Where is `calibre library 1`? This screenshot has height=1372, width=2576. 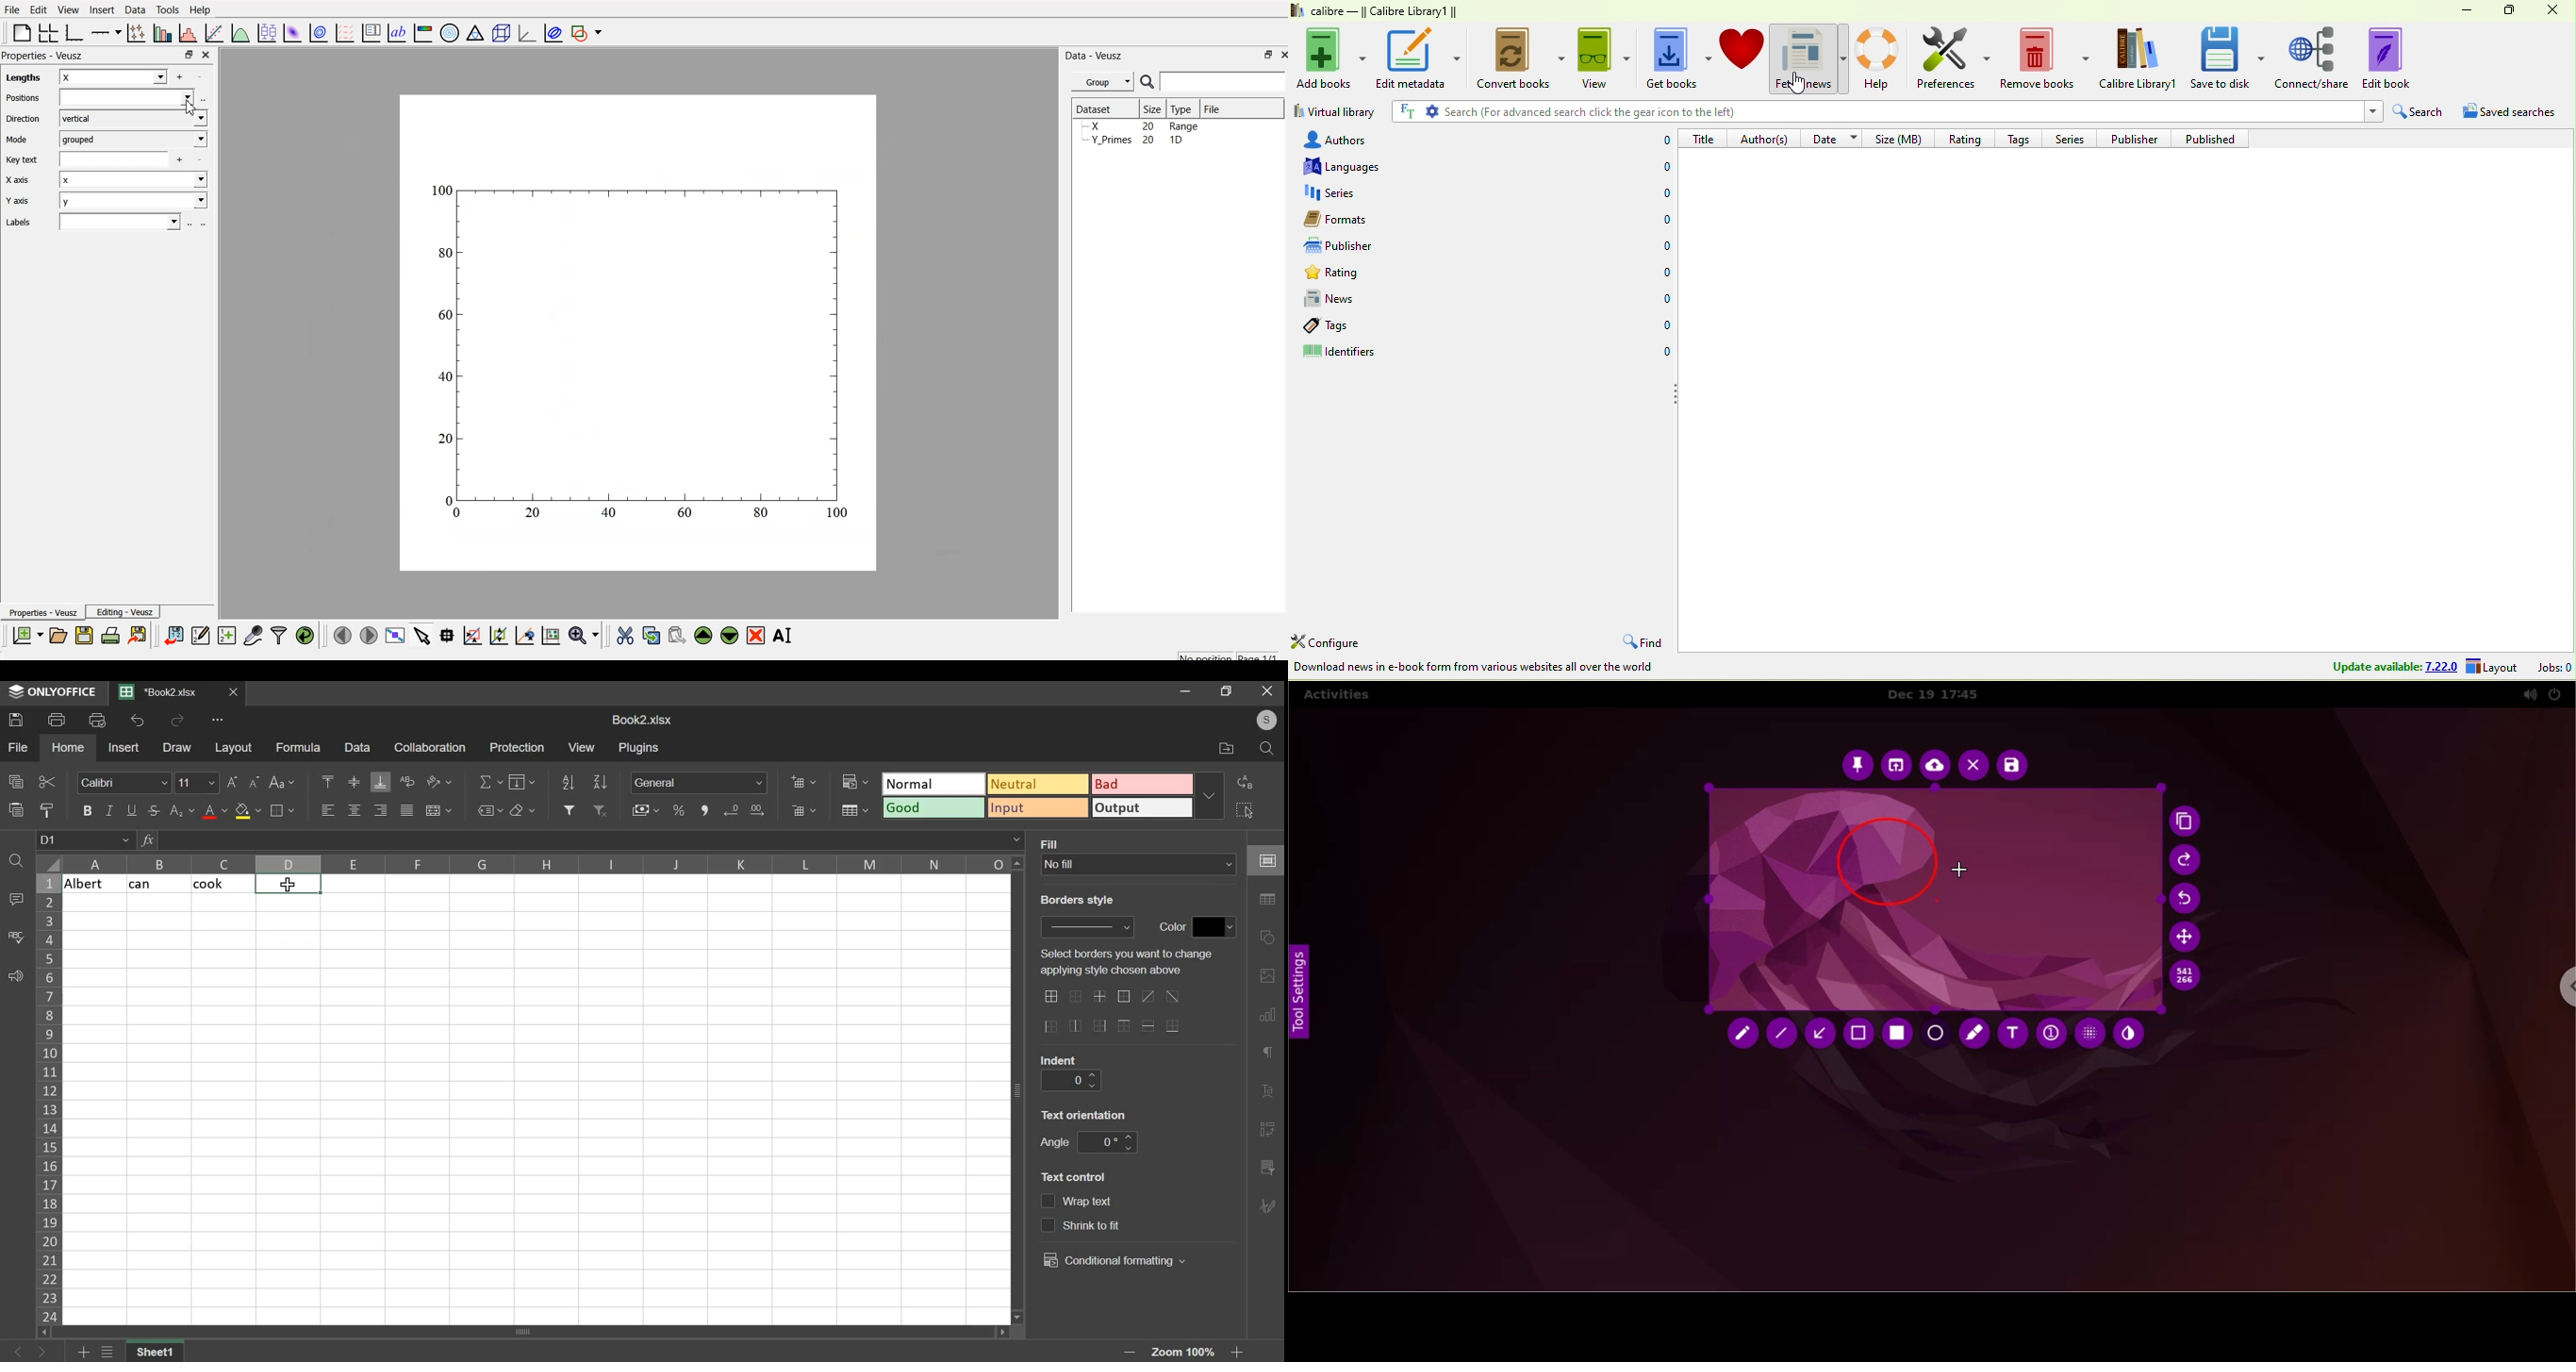
calibre library 1 is located at coordinates (2139, 59).